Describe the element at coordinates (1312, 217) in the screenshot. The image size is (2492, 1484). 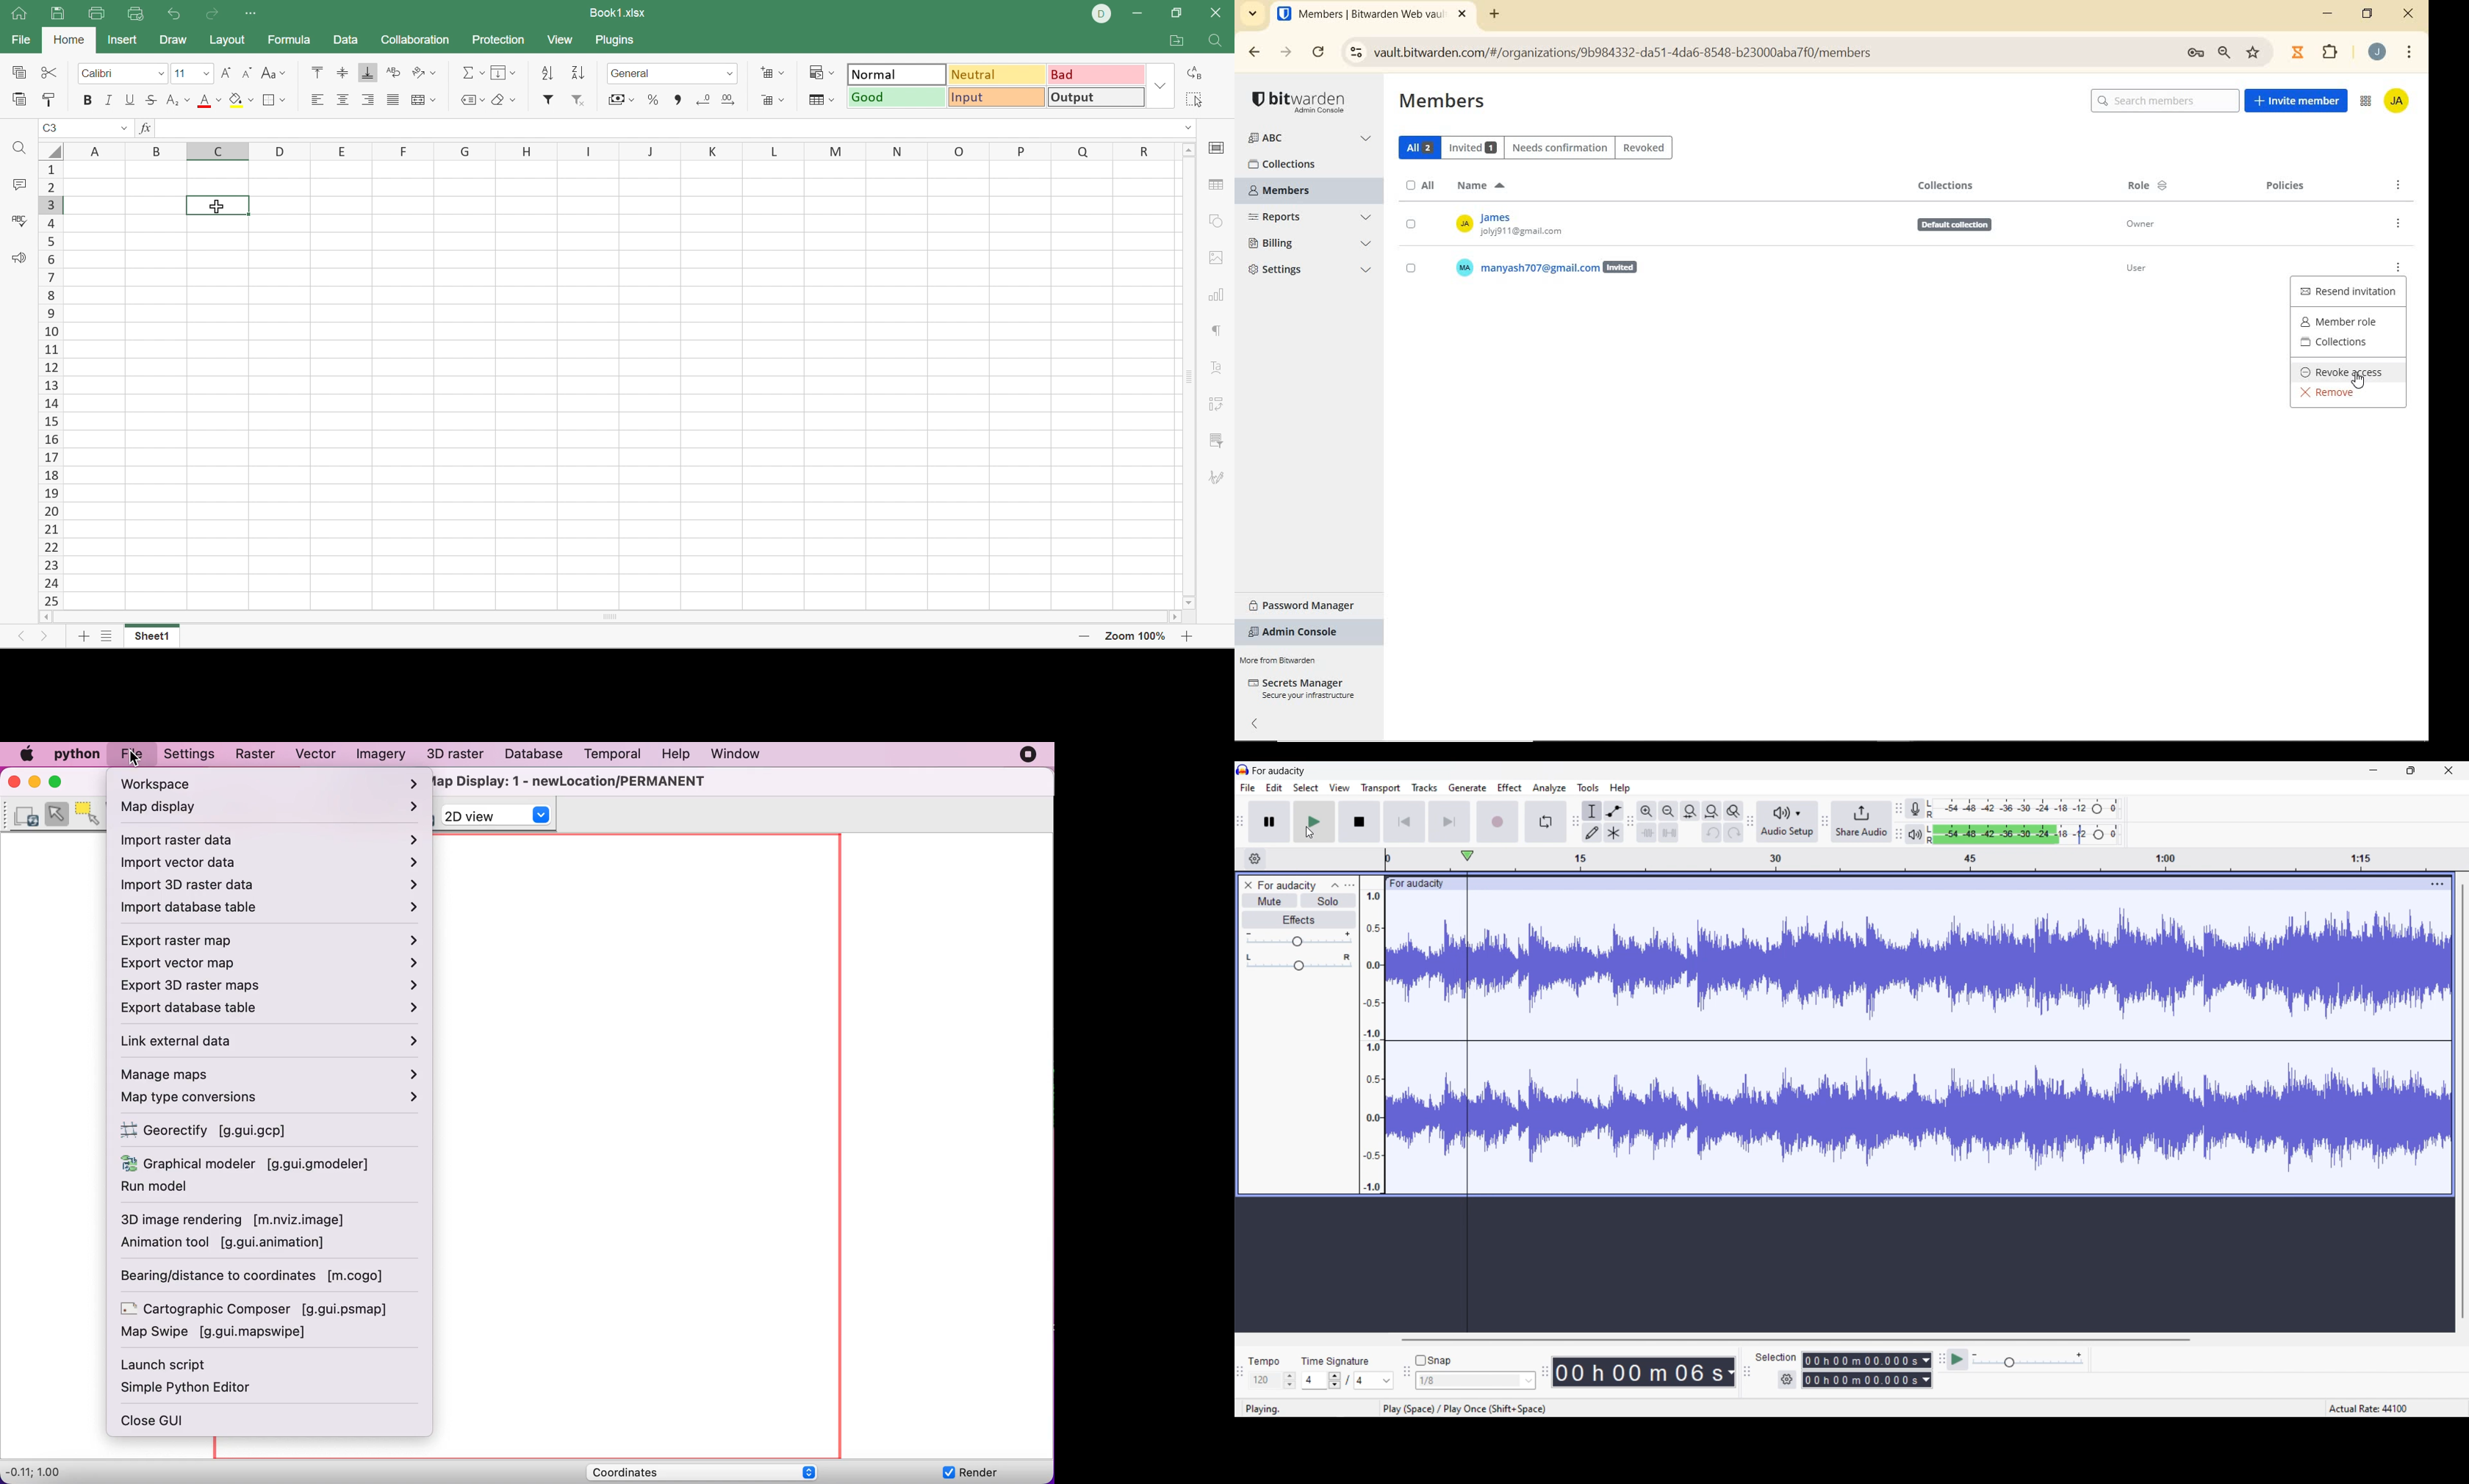
I see `REPORTS` at that location.